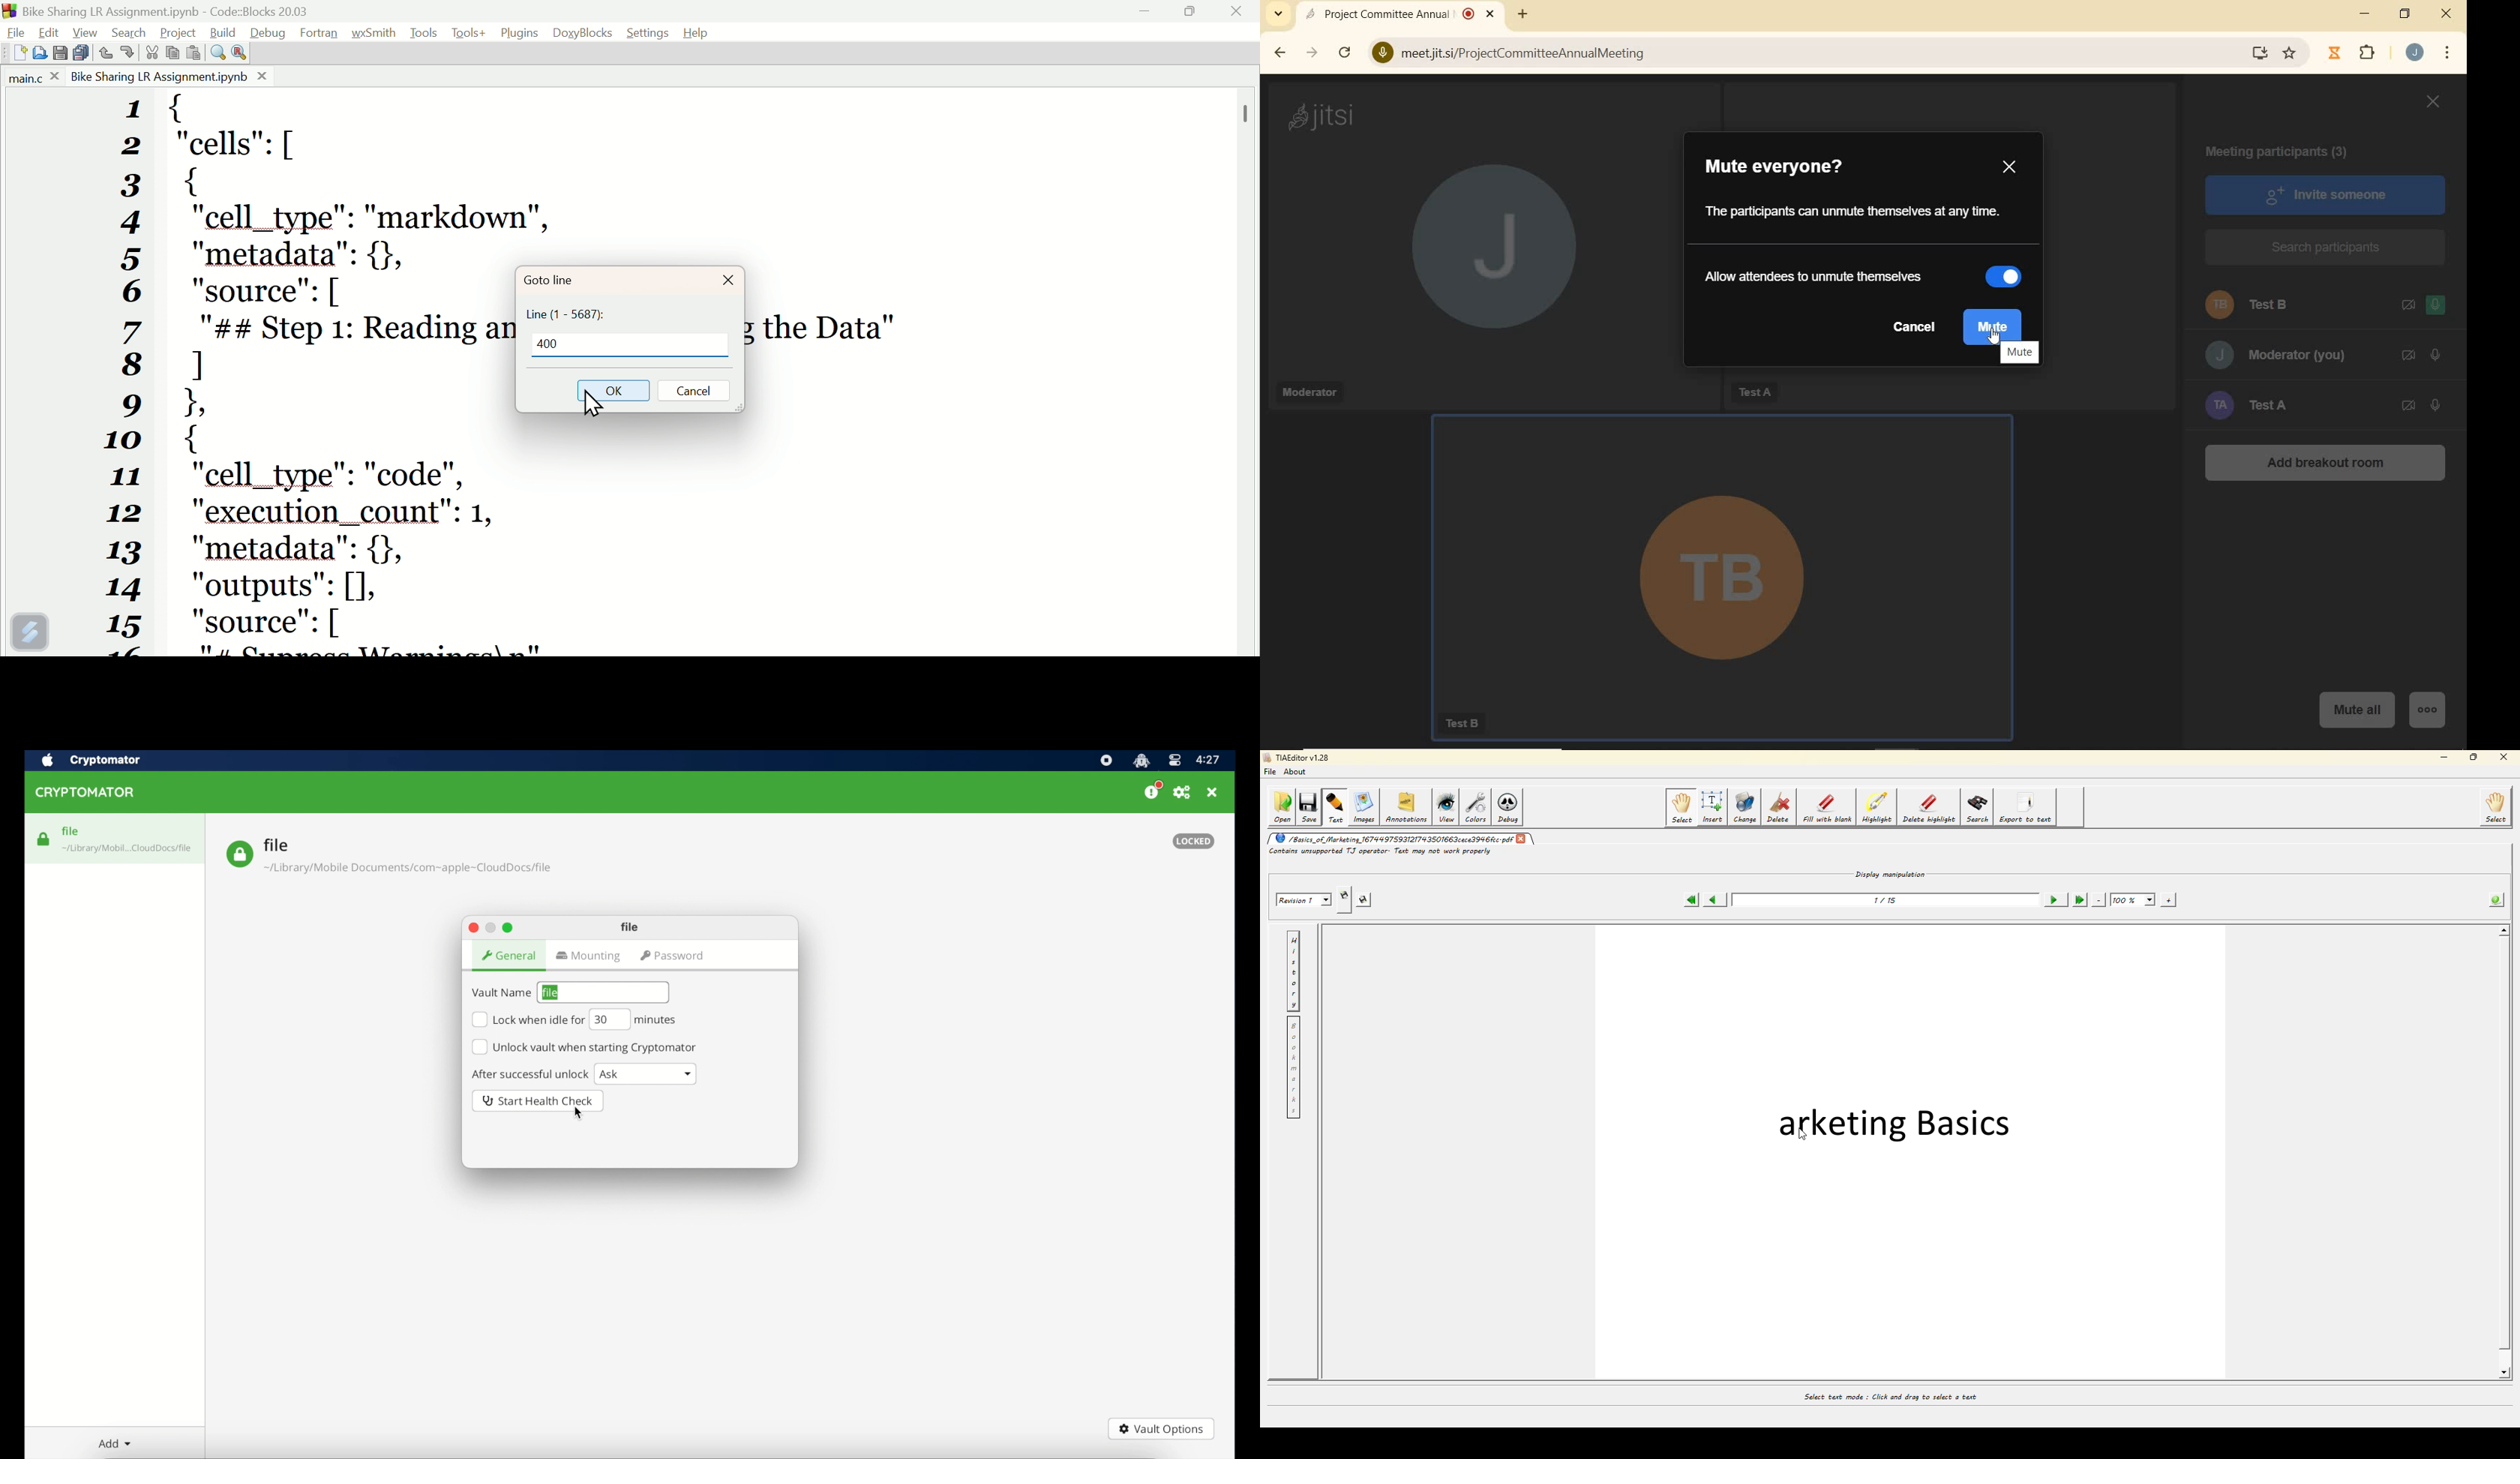  What do you see at coordinates (2325, 193) in the screenshot?
I see `INVITE SOMEONE` at bounding box center [2325, 193].